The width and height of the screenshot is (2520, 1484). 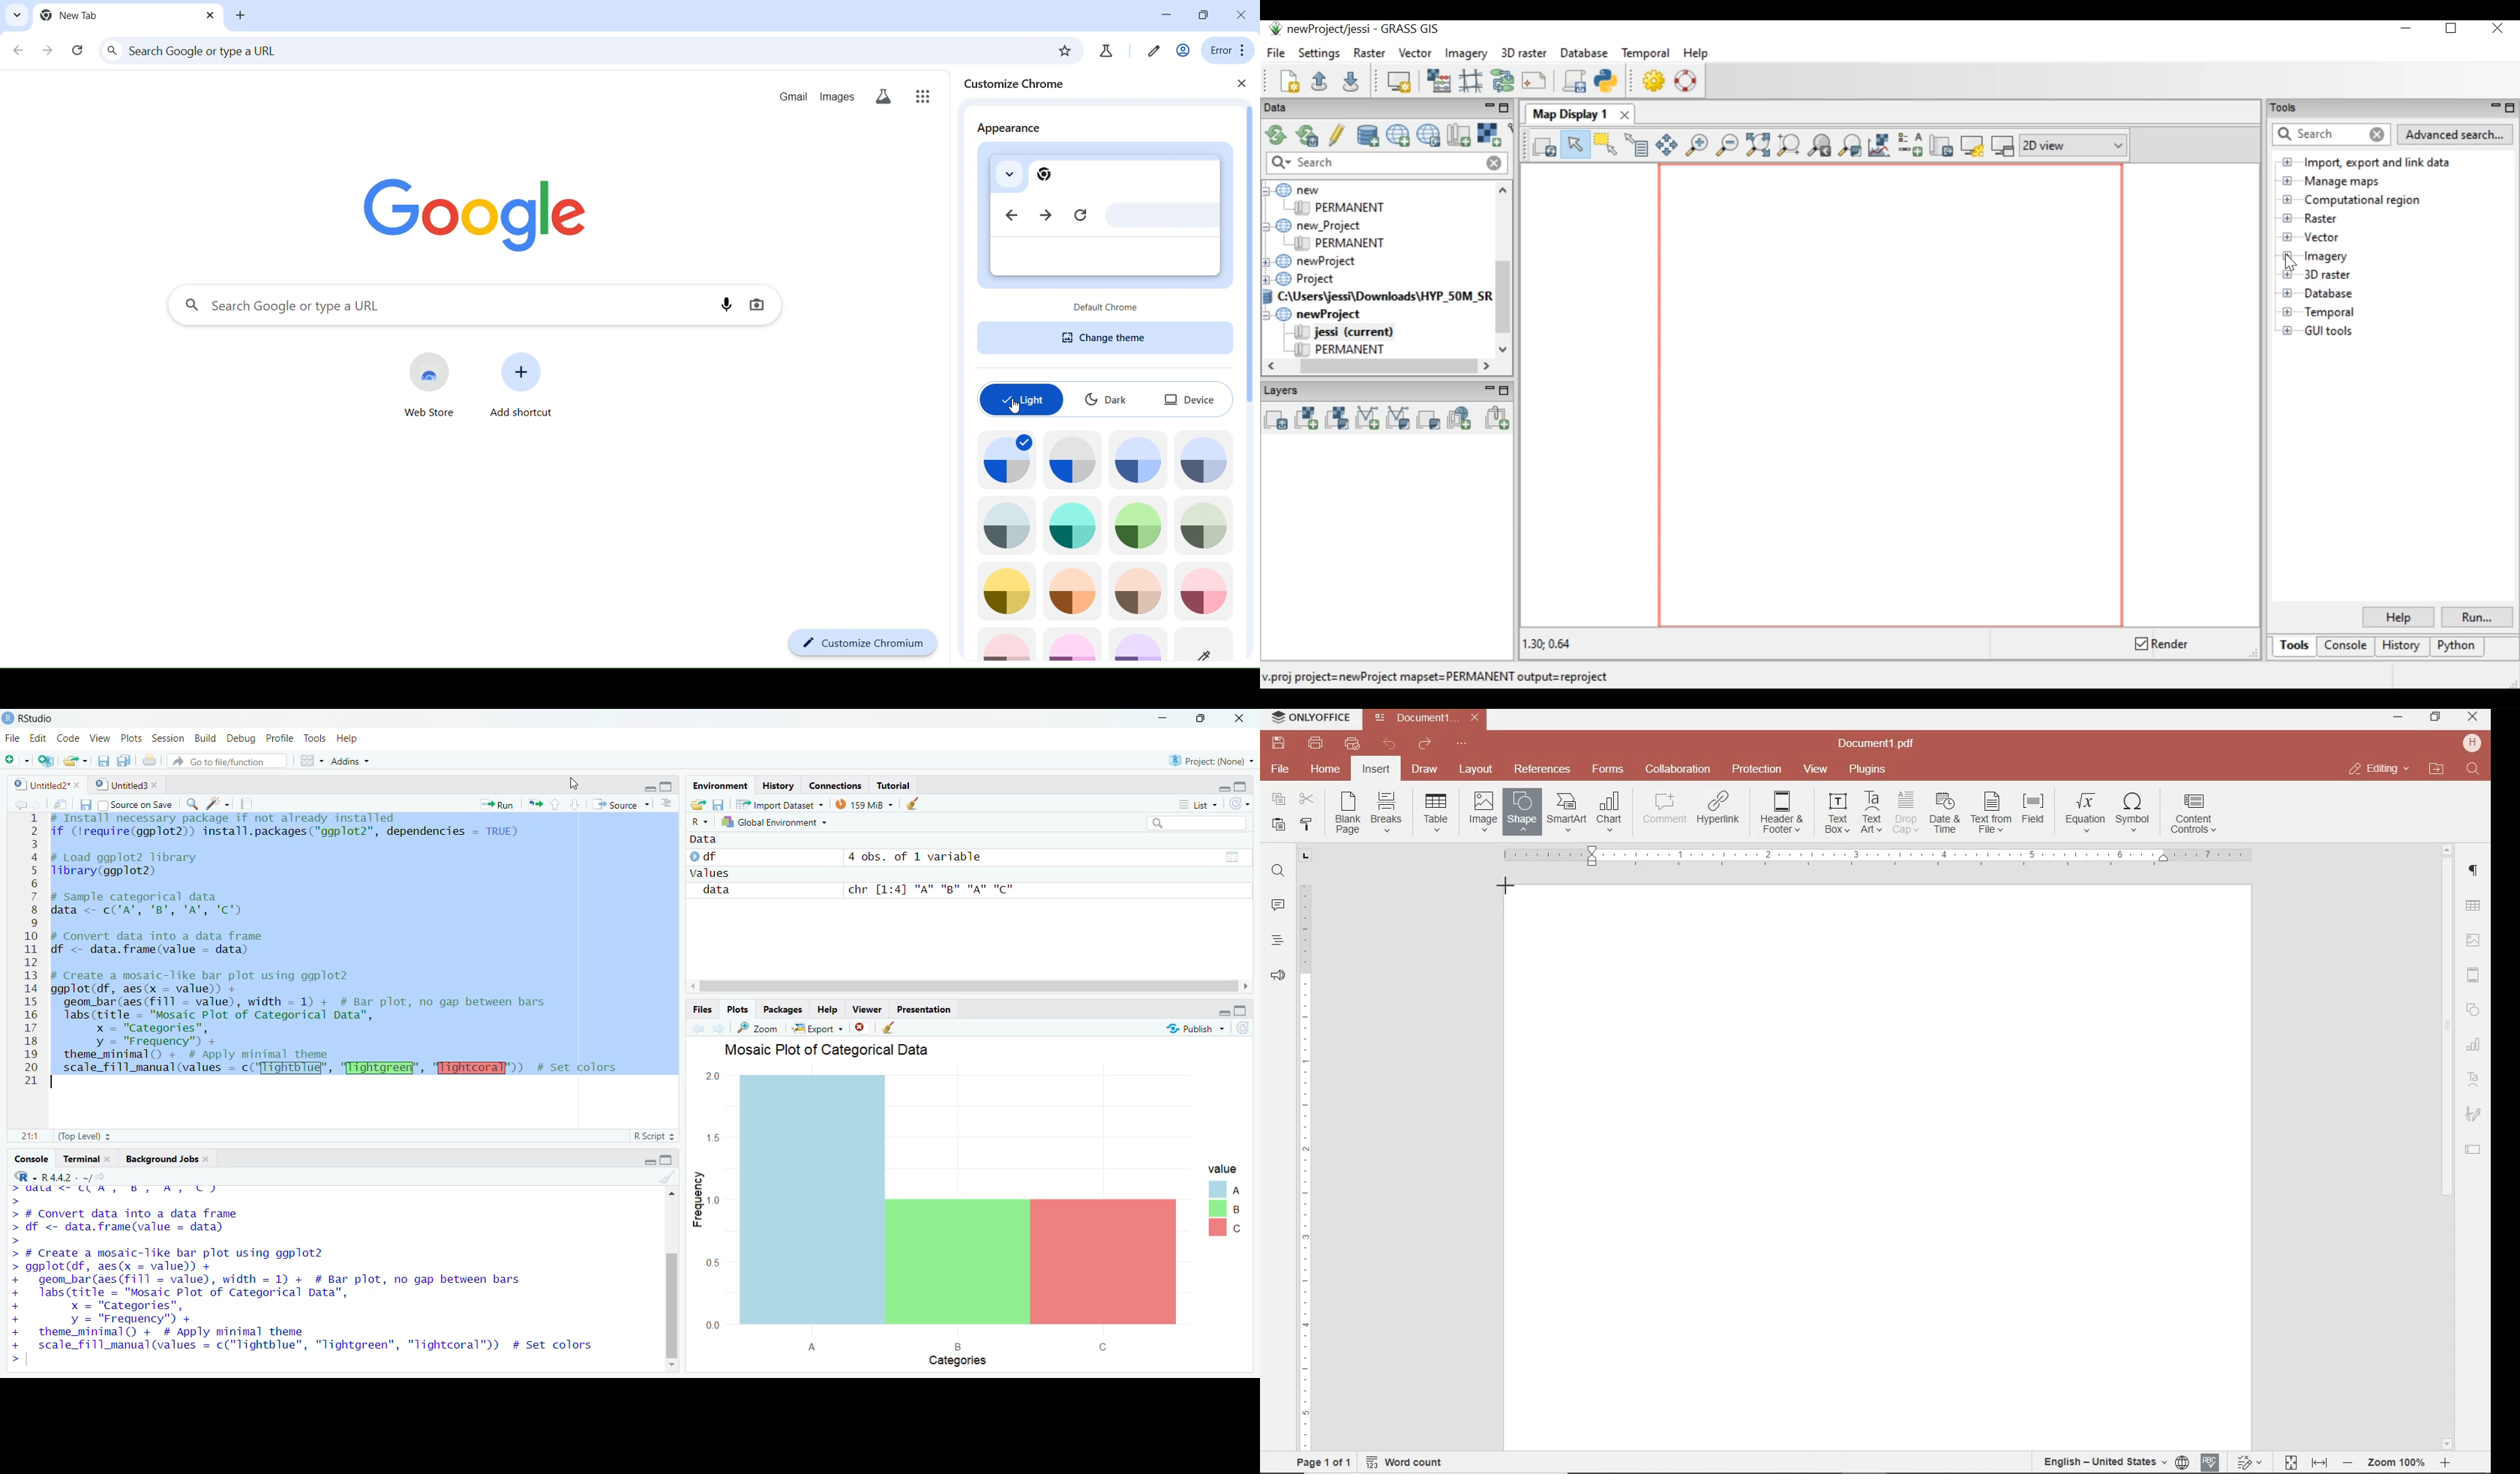 I want to click on close tab, so click(x=209, y=16).